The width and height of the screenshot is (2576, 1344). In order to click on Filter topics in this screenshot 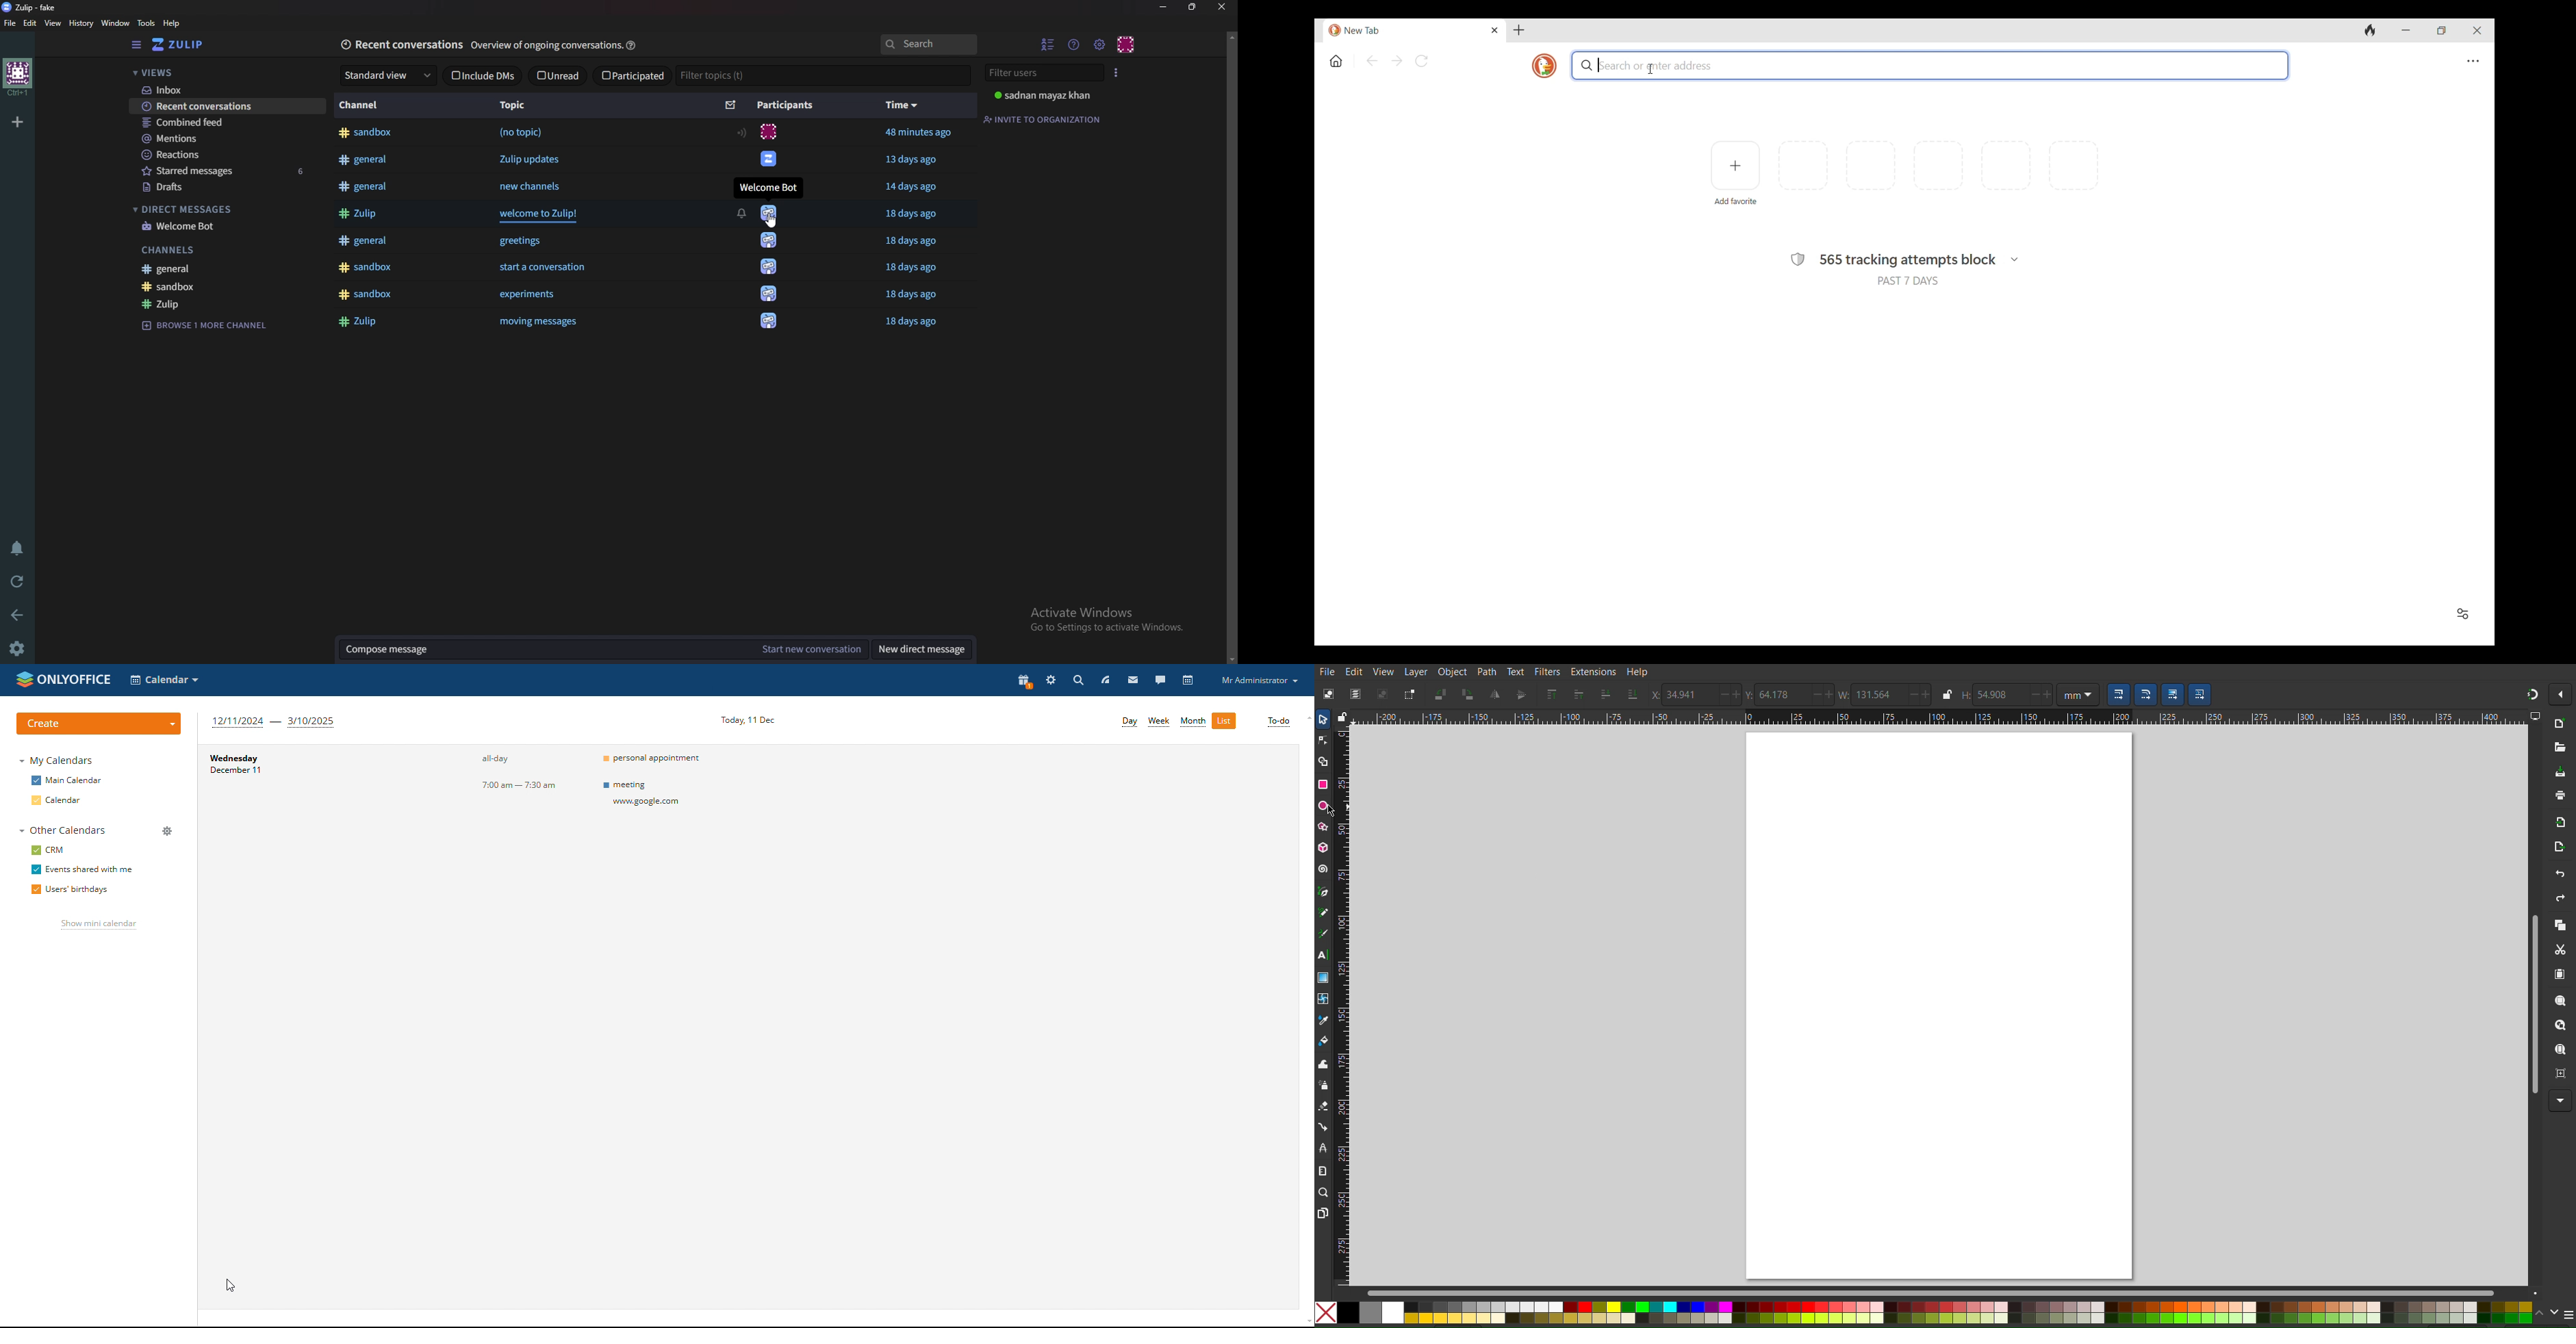, I will do `click(723, 76)`.